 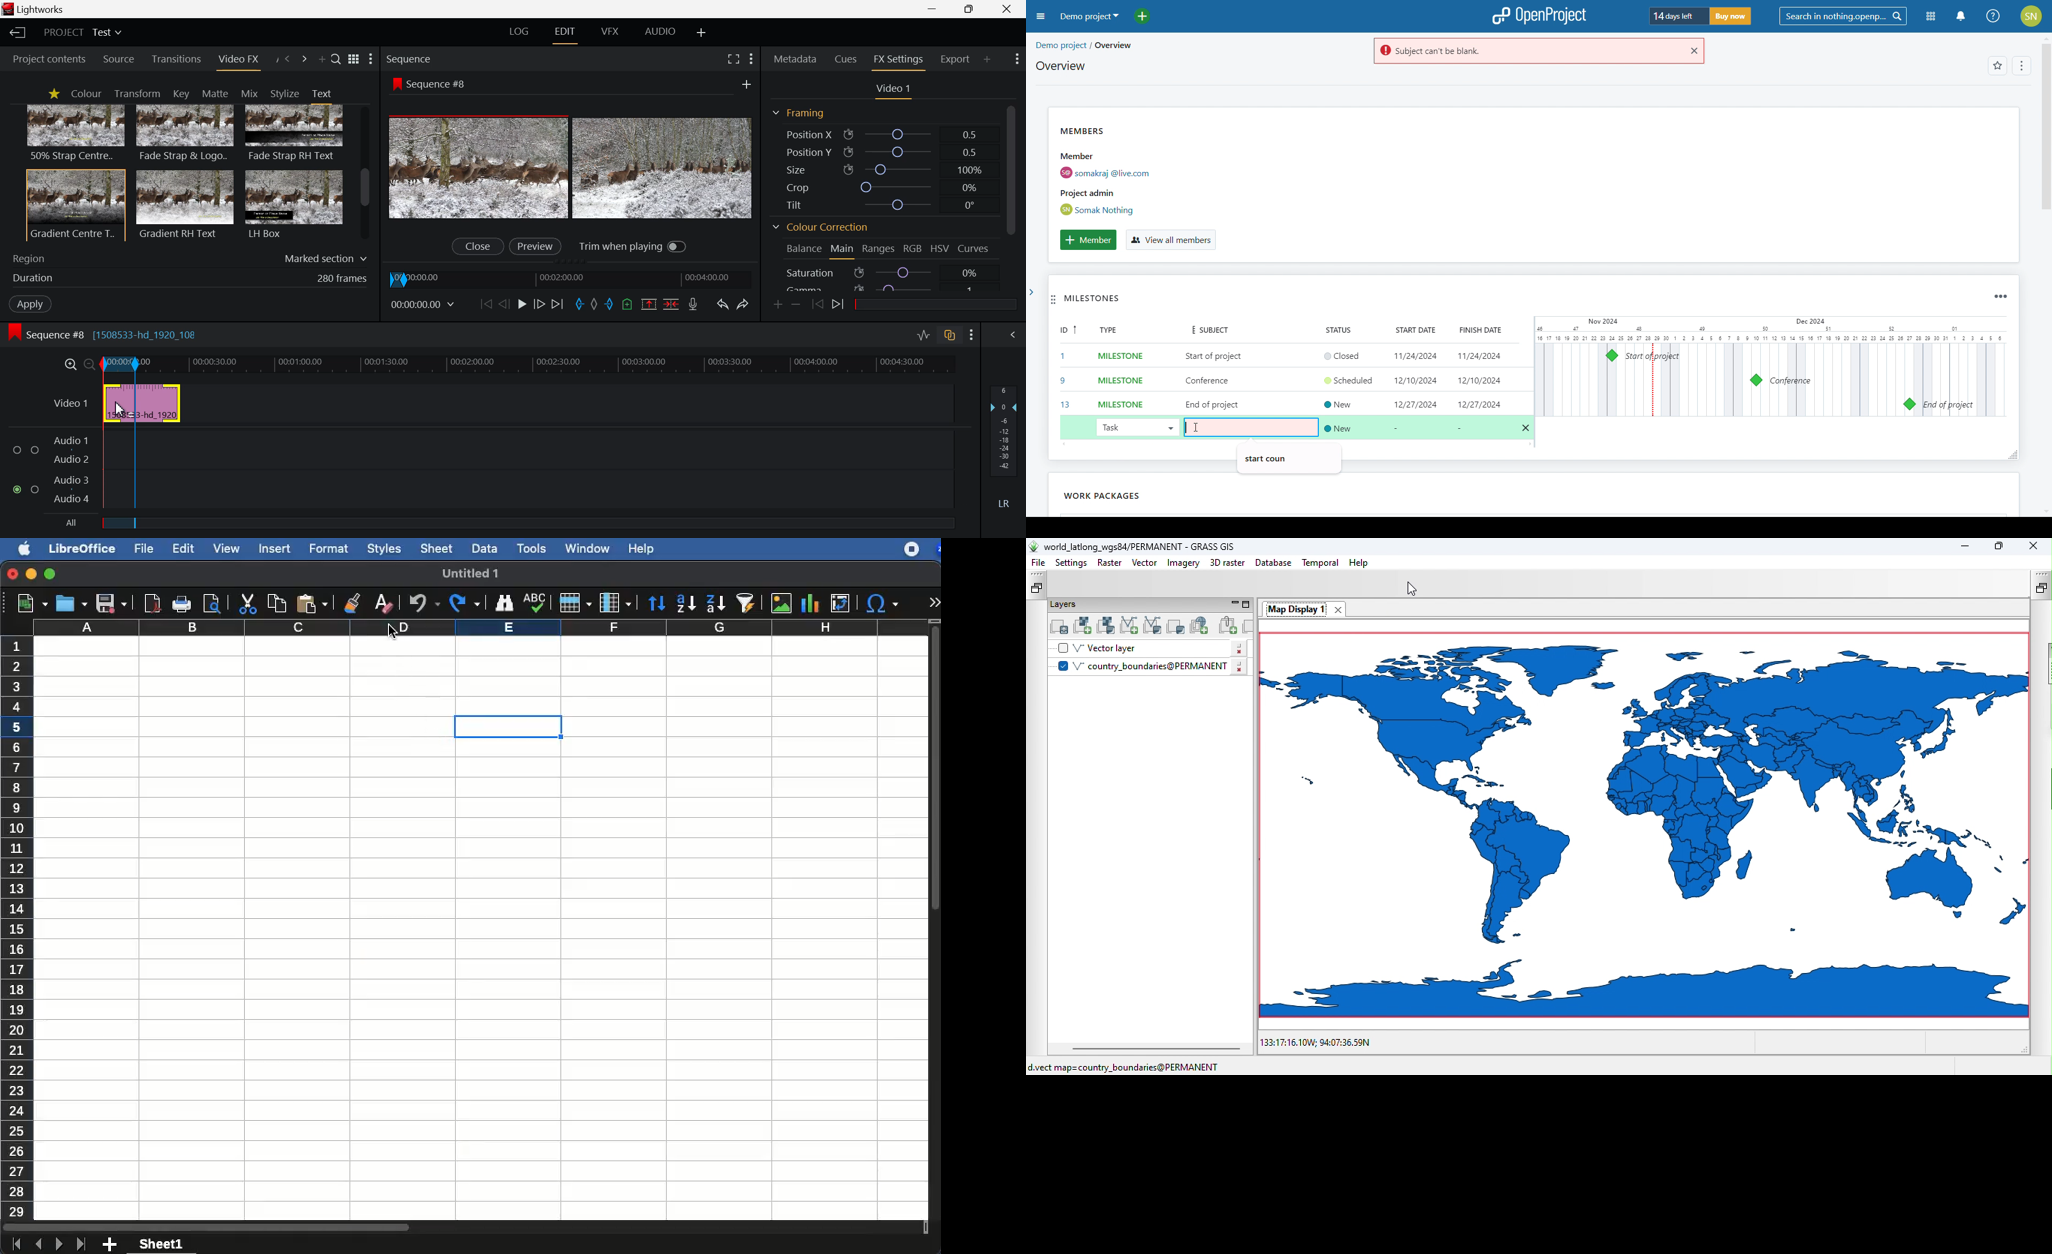 I want to click on first sheet, so click(x=16, y=1245).